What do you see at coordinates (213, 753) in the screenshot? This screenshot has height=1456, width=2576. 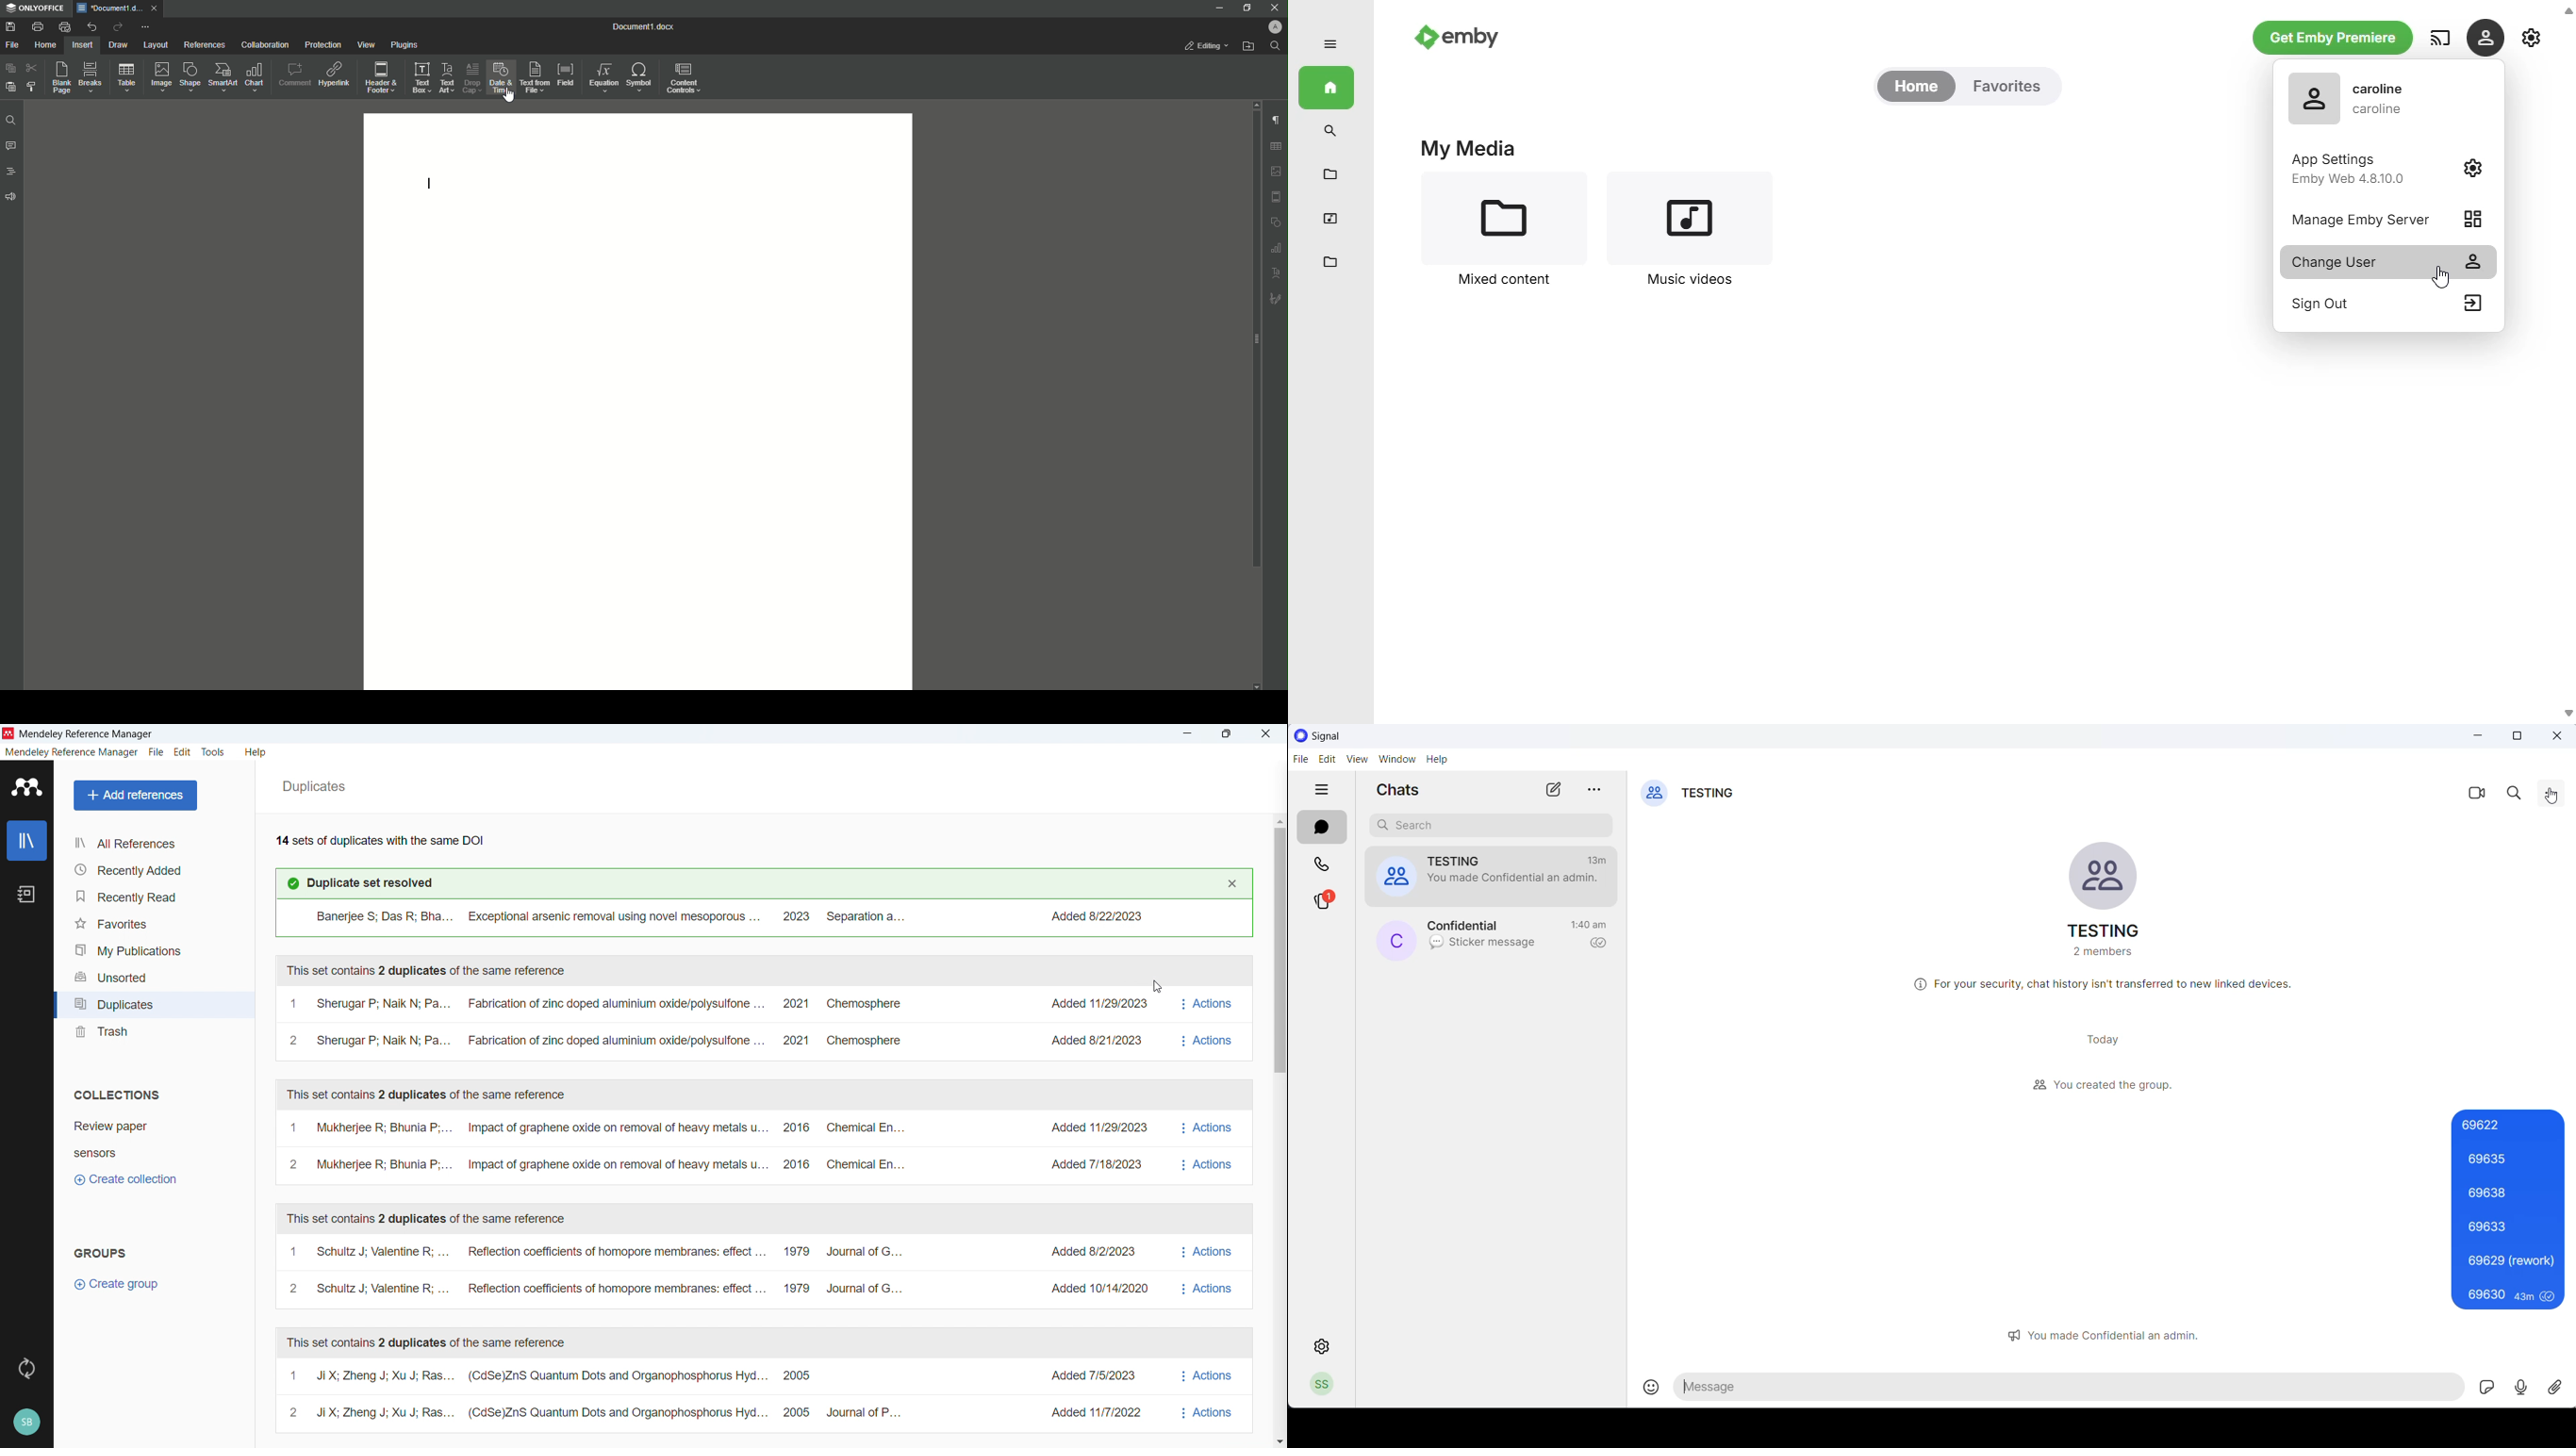 I see `Tools ` at bounding box center [213, 753].